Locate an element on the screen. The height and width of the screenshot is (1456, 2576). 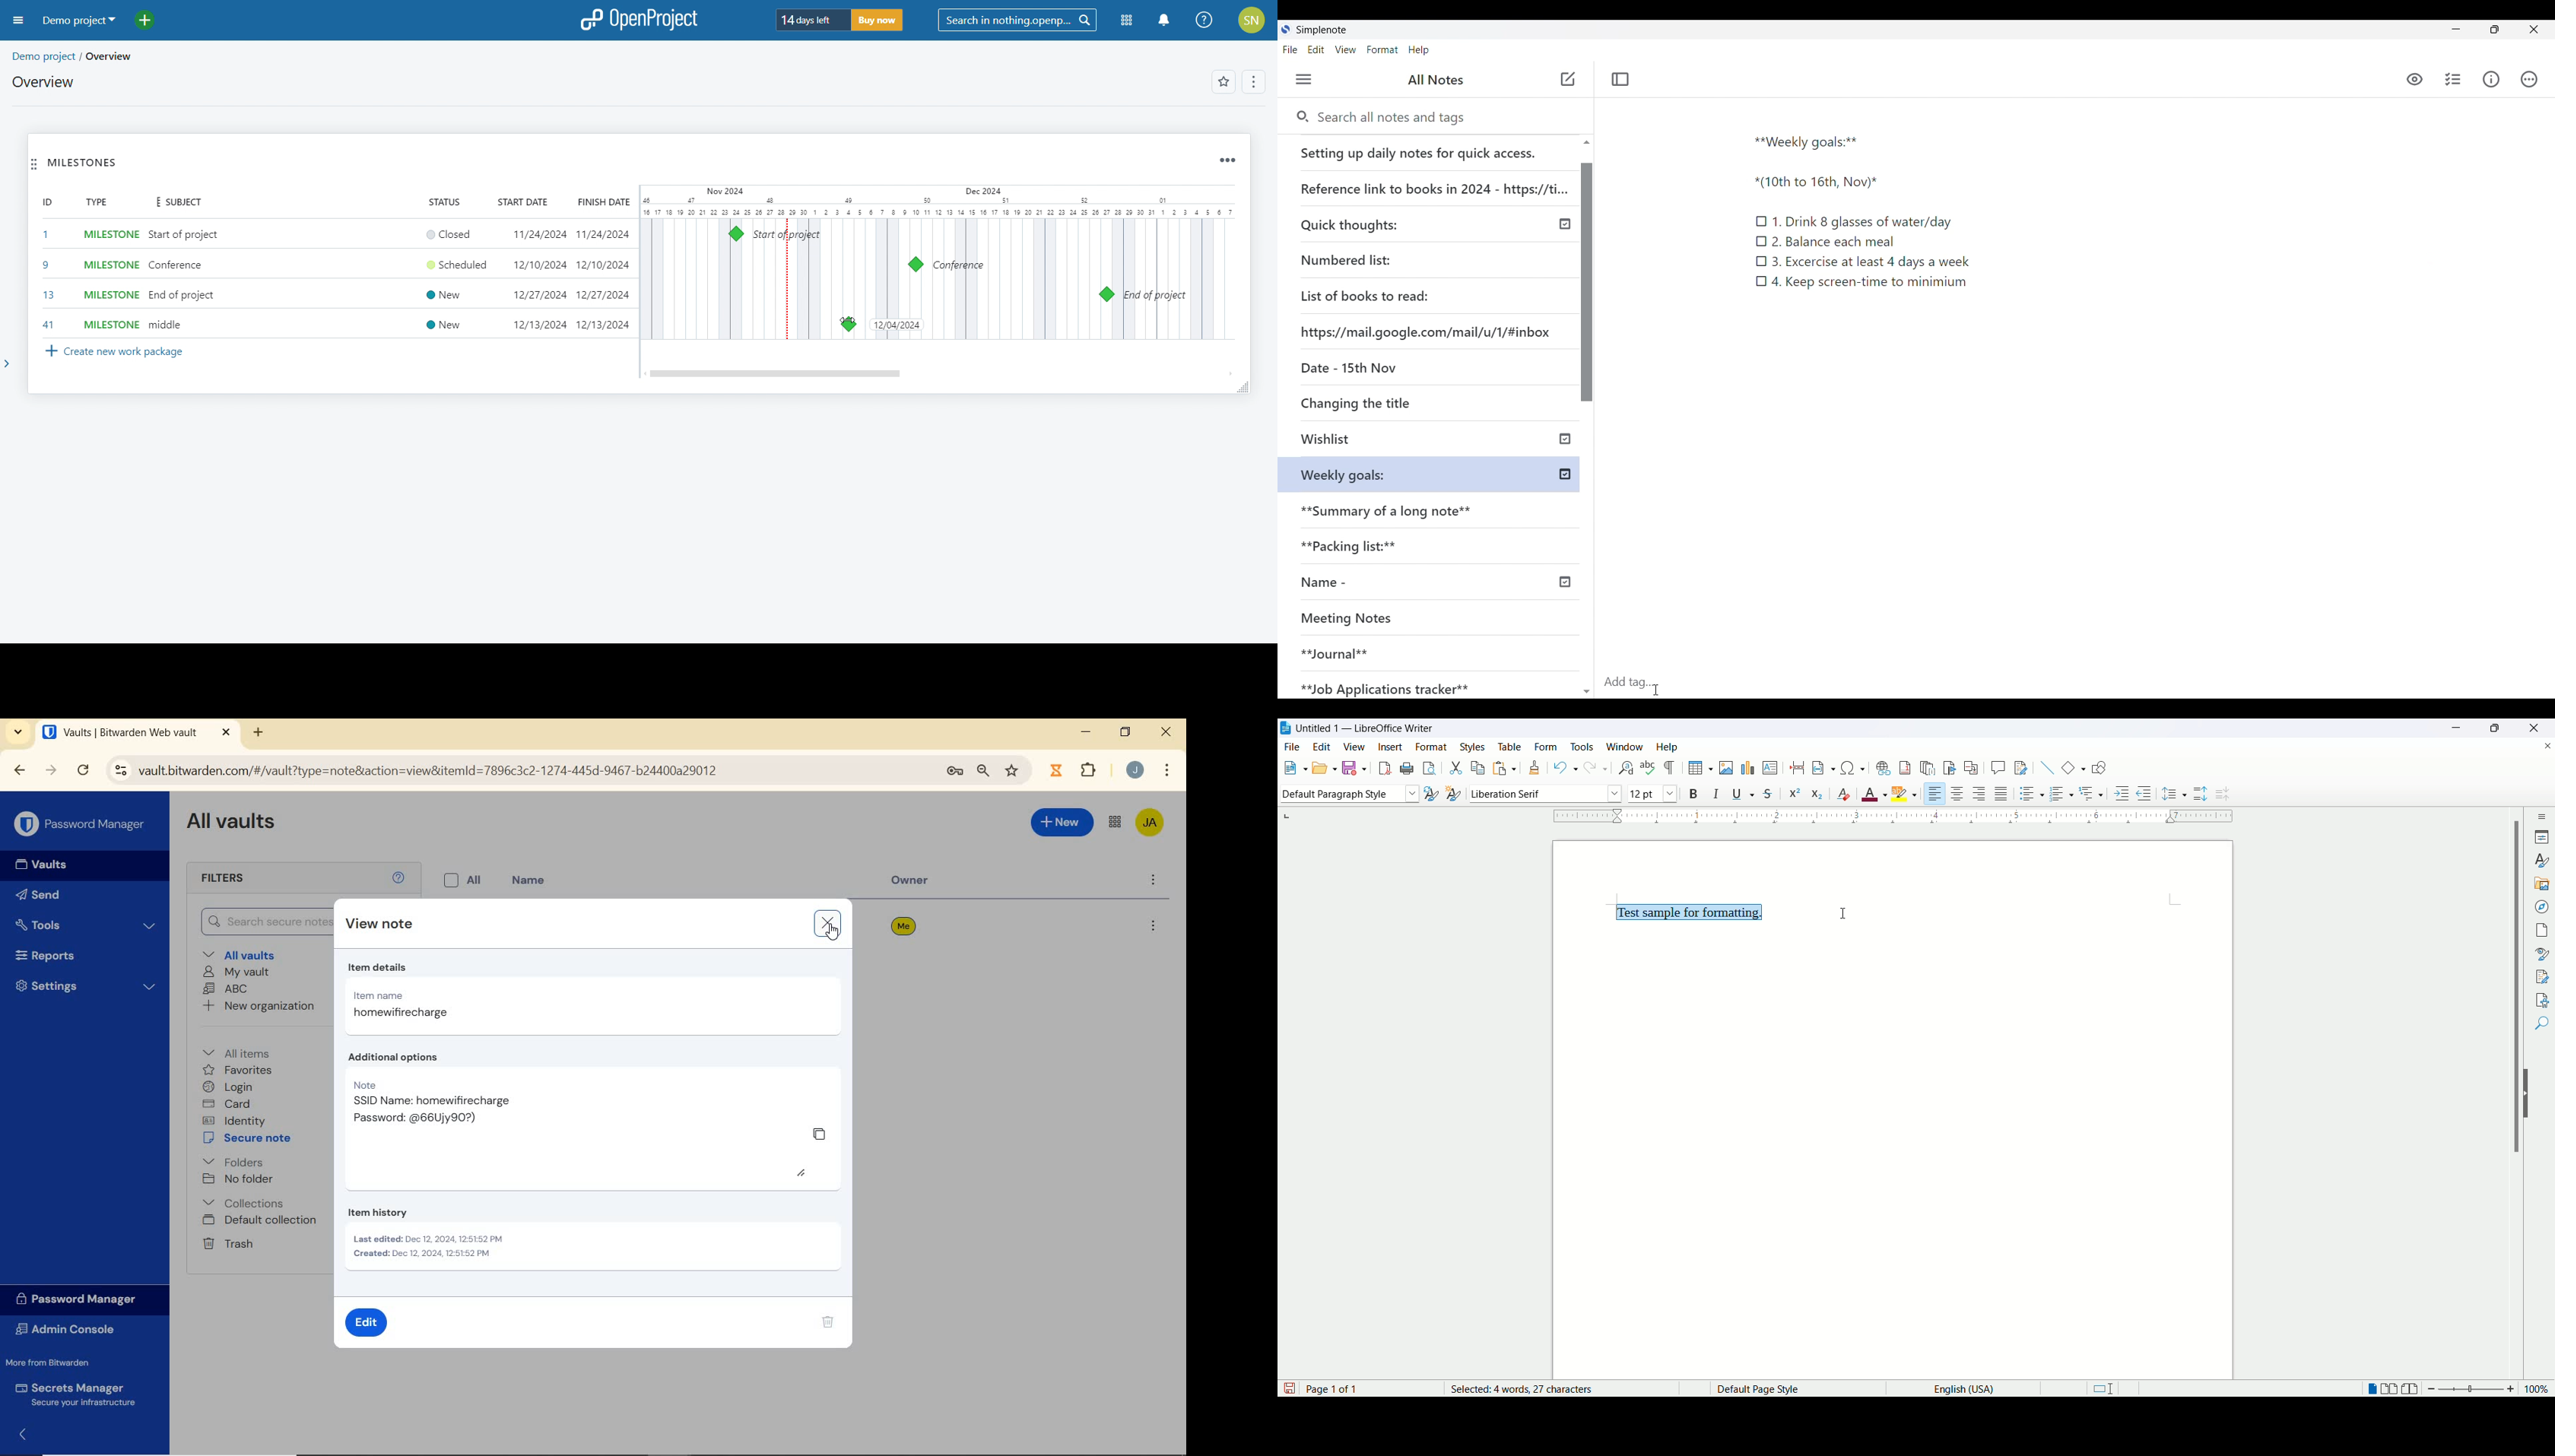
scroll left is located at coordinates (644, 374).